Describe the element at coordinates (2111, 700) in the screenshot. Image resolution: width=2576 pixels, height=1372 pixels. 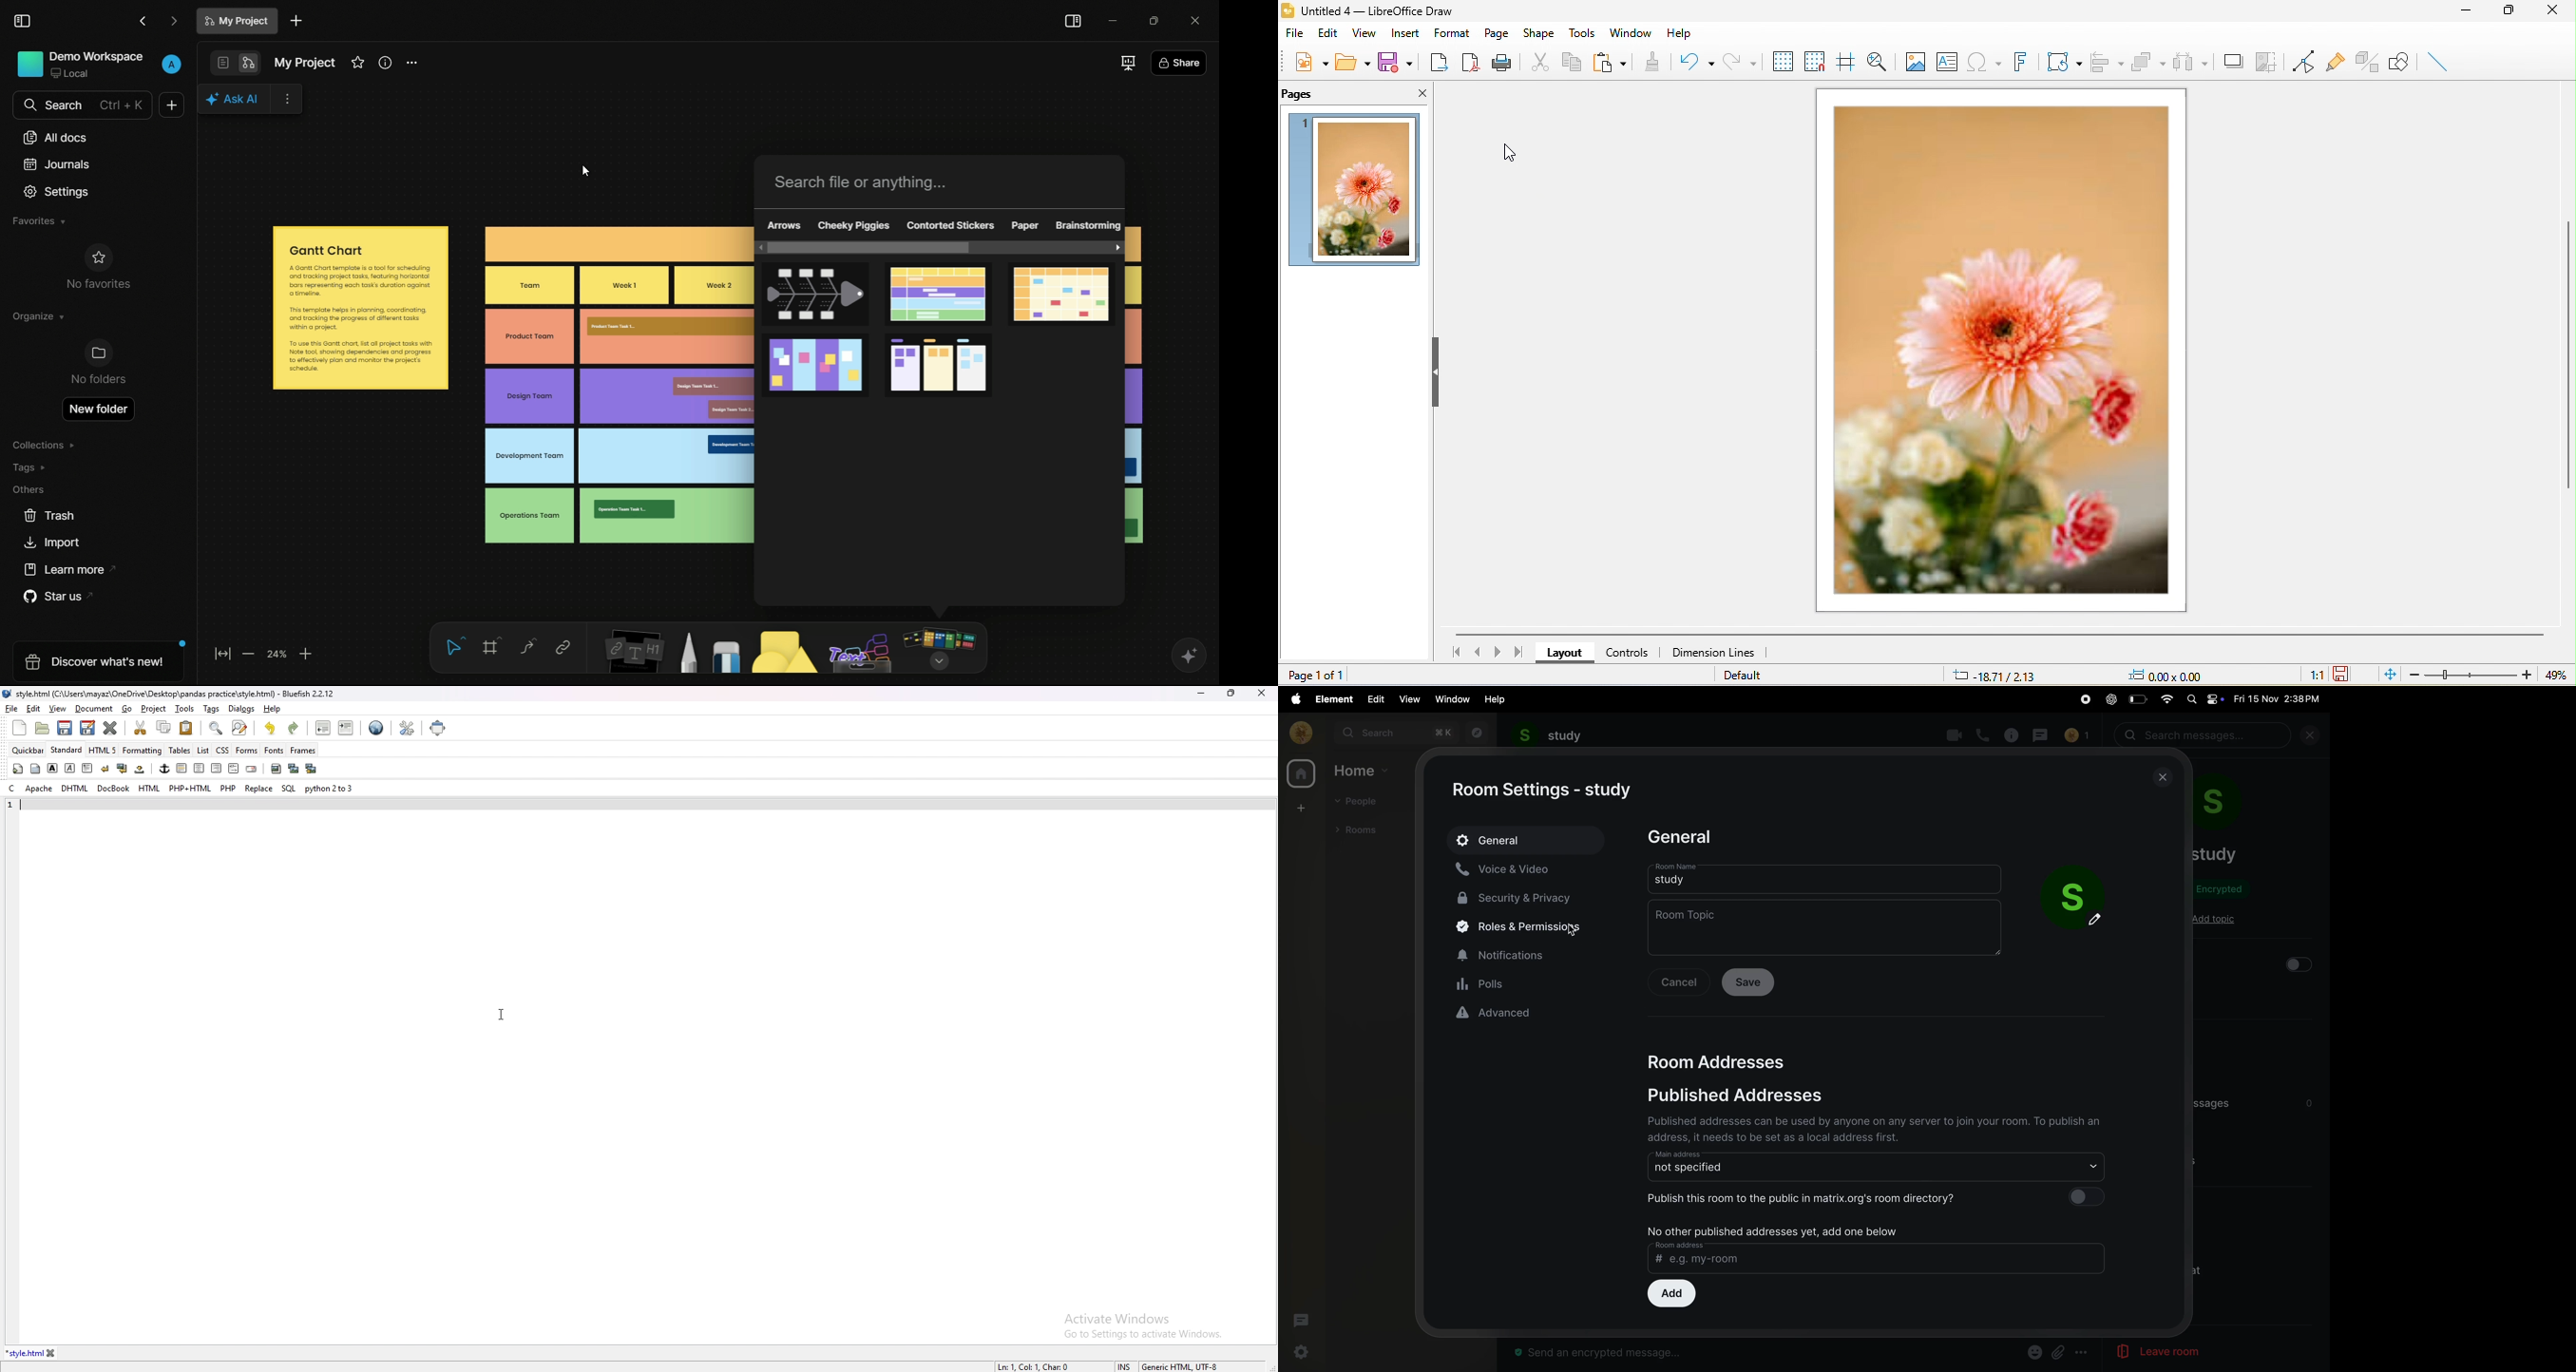
I see `chatgpt` at that location.